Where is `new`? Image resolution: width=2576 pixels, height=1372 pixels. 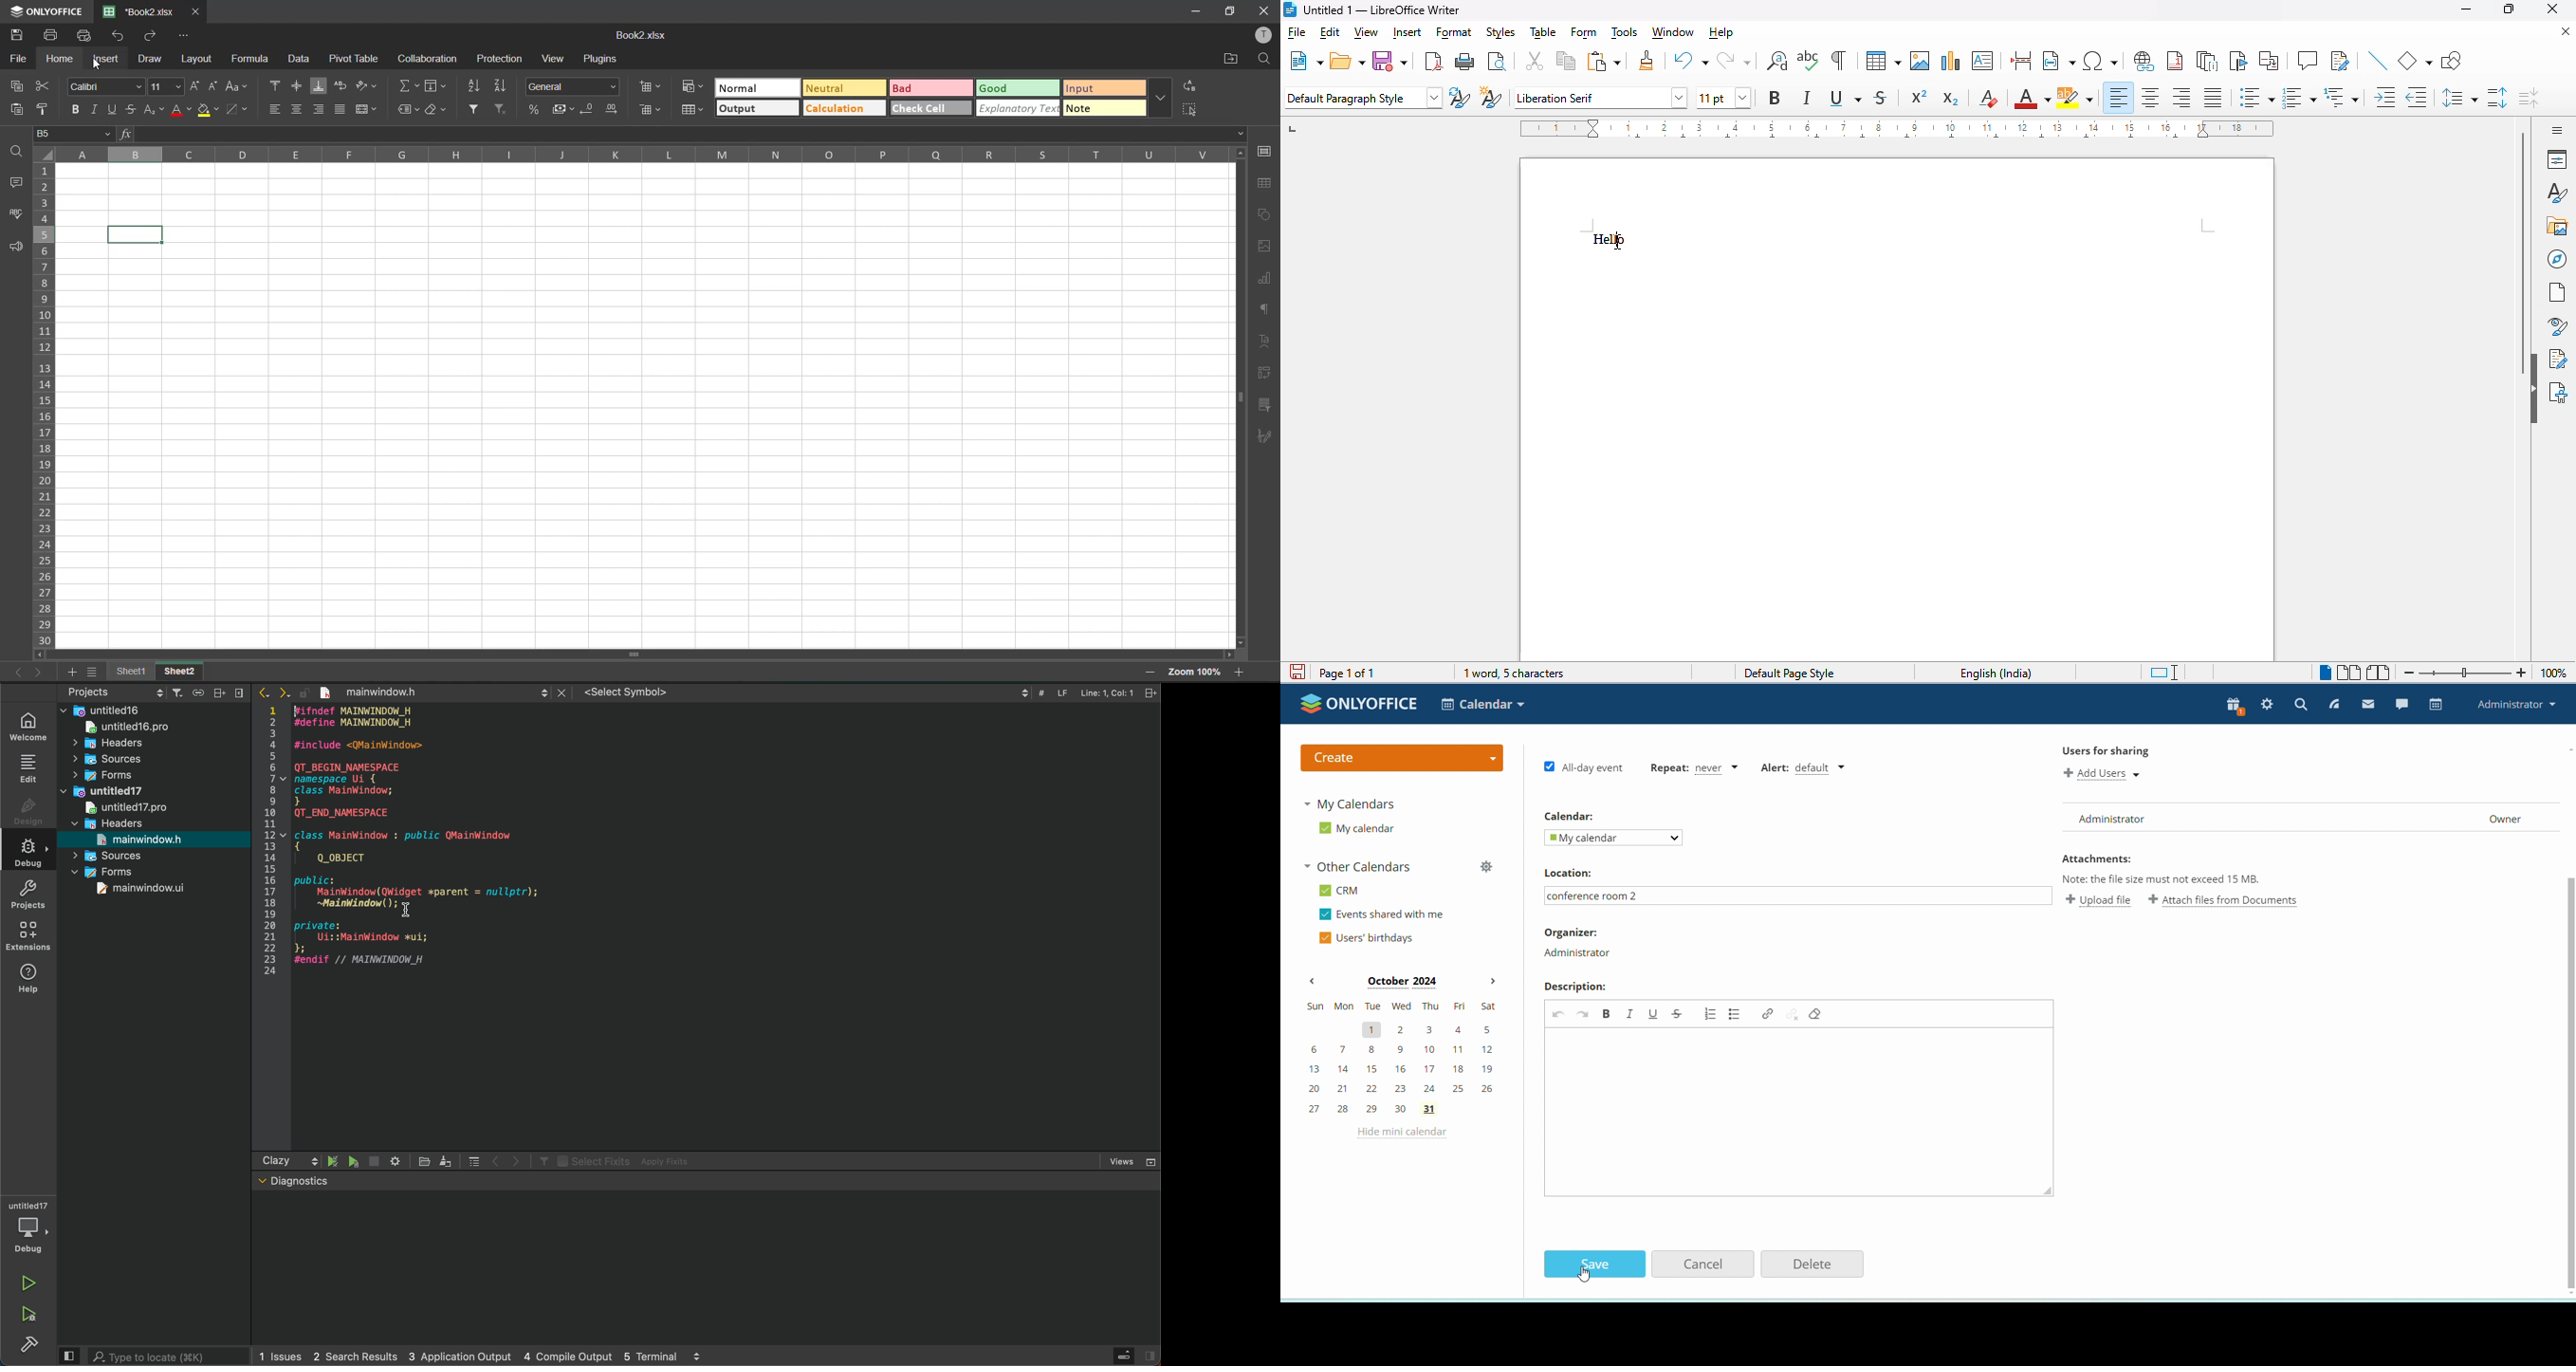 new is located at coordinates (1305, 61).